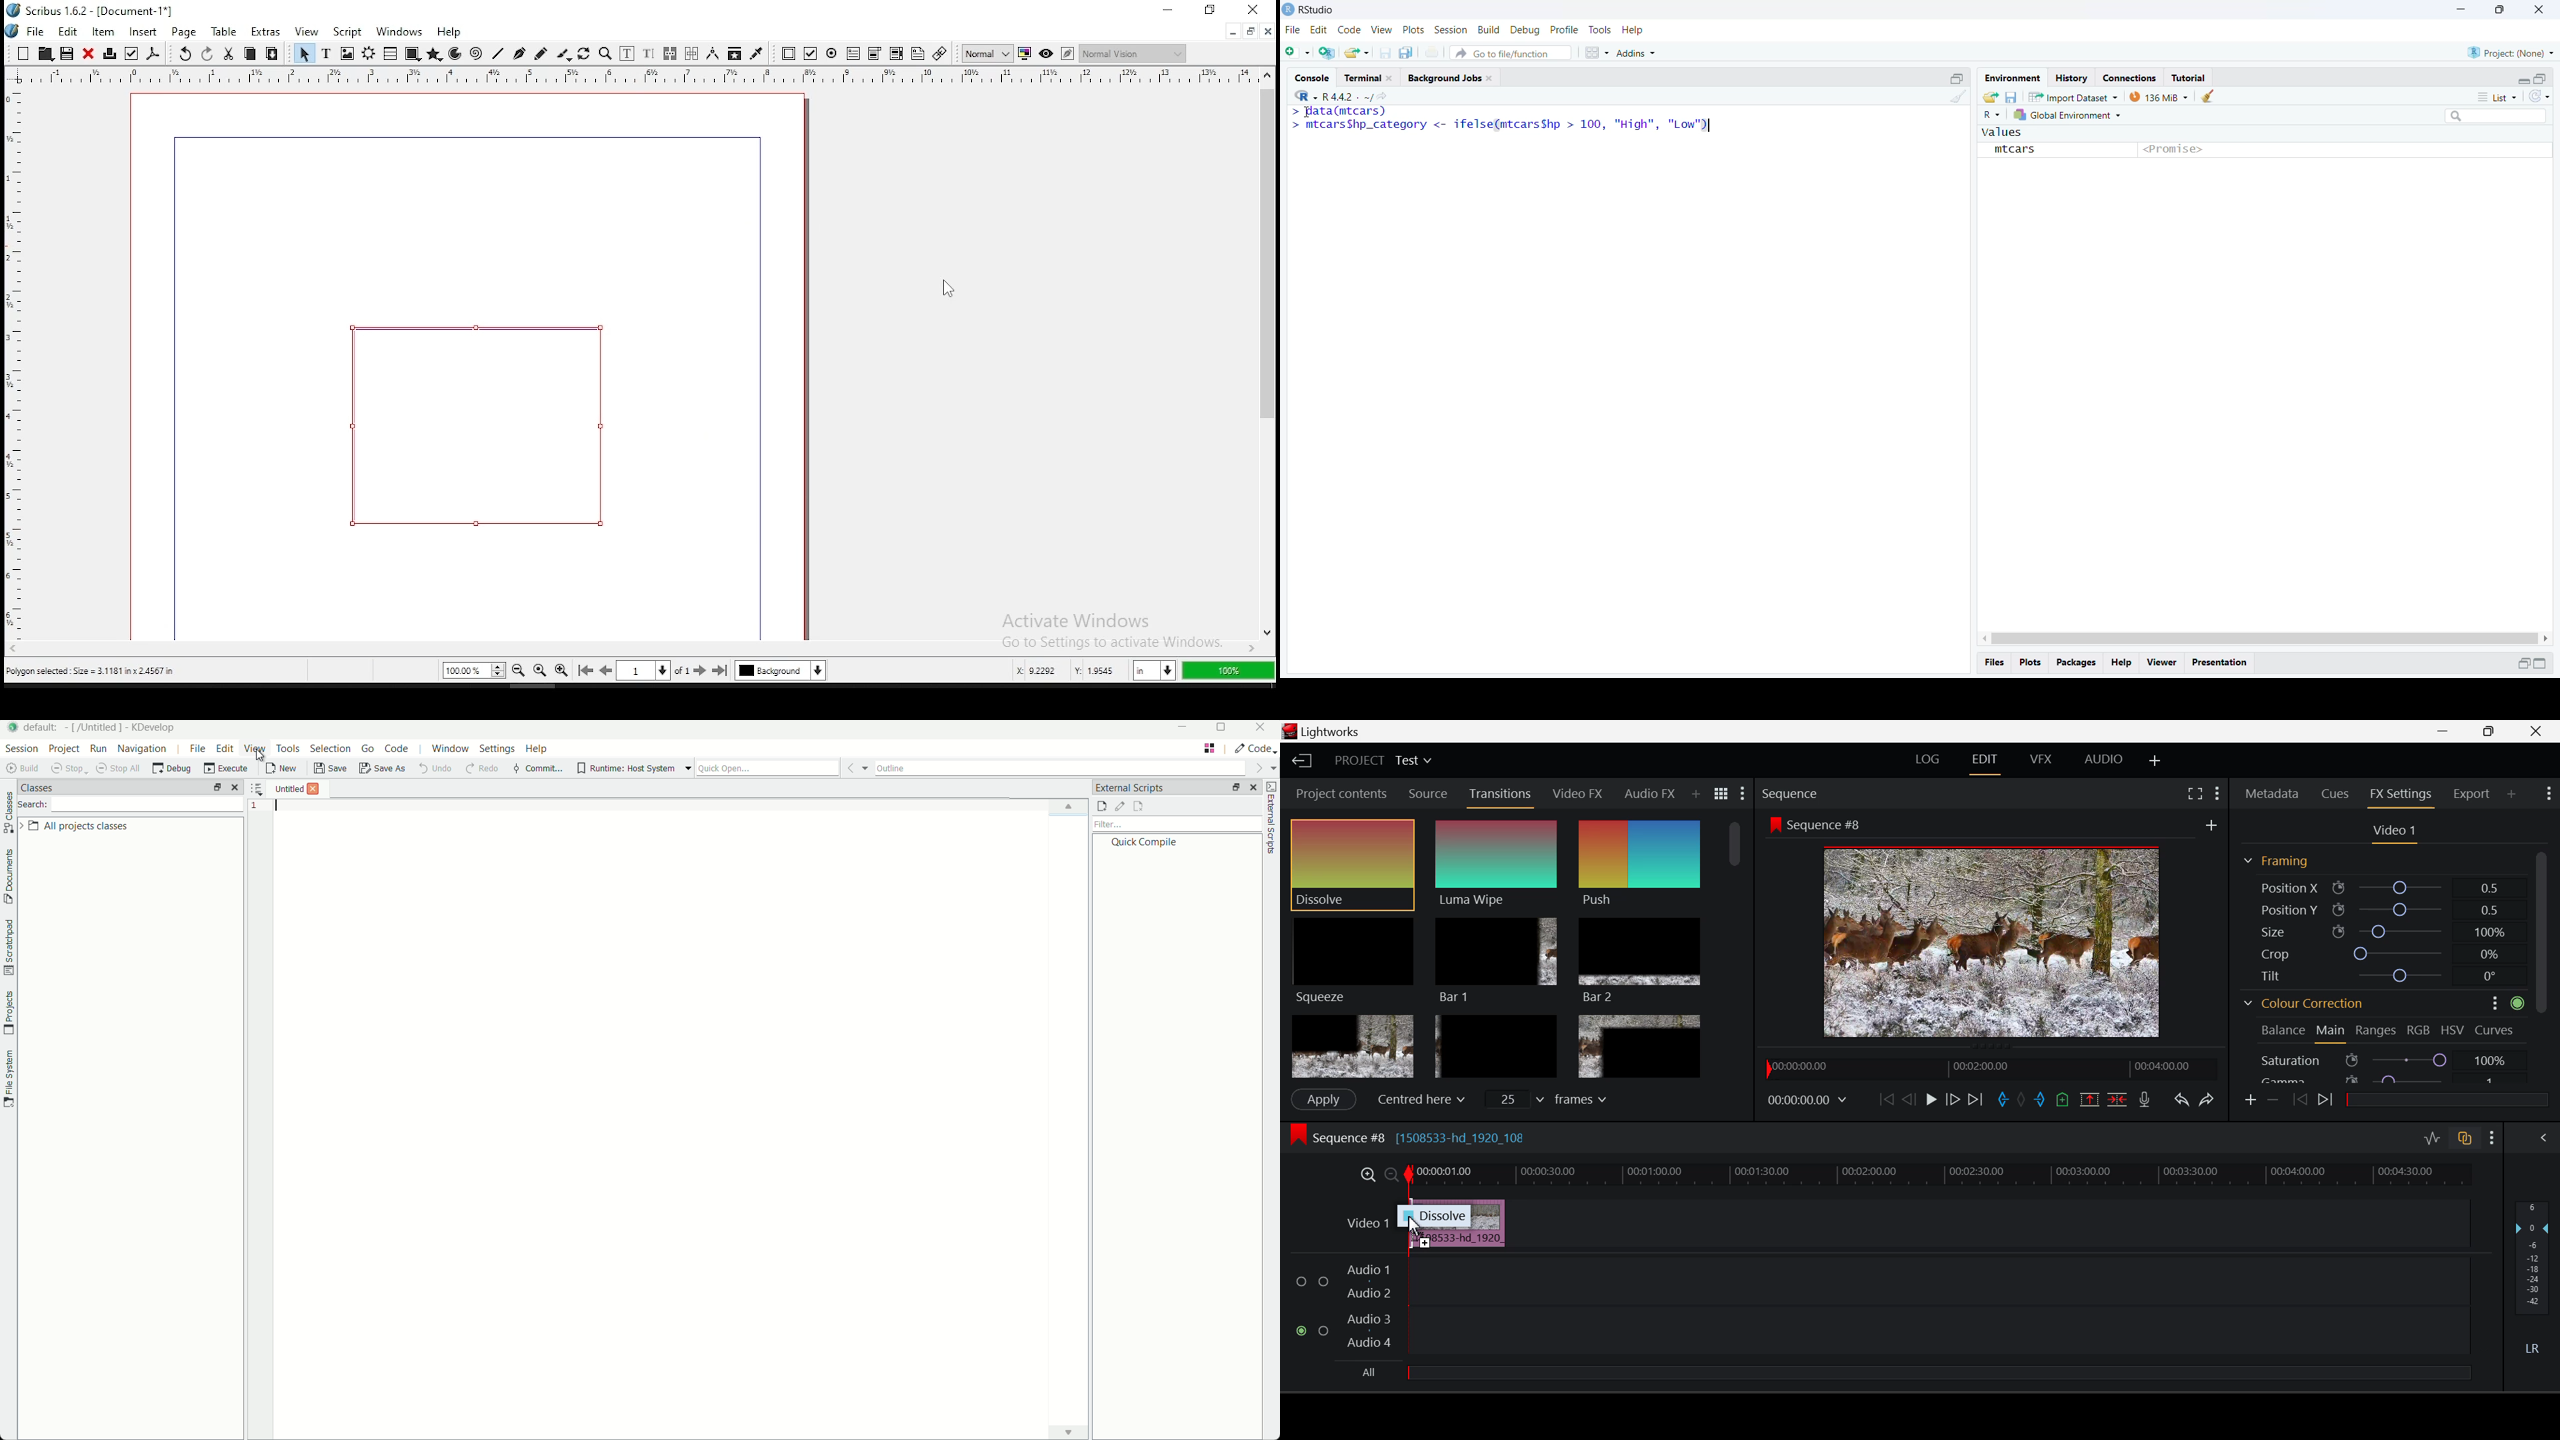 This screenshot has height=1456, width=2576. I want to click on zoom in, so click(562, 671).